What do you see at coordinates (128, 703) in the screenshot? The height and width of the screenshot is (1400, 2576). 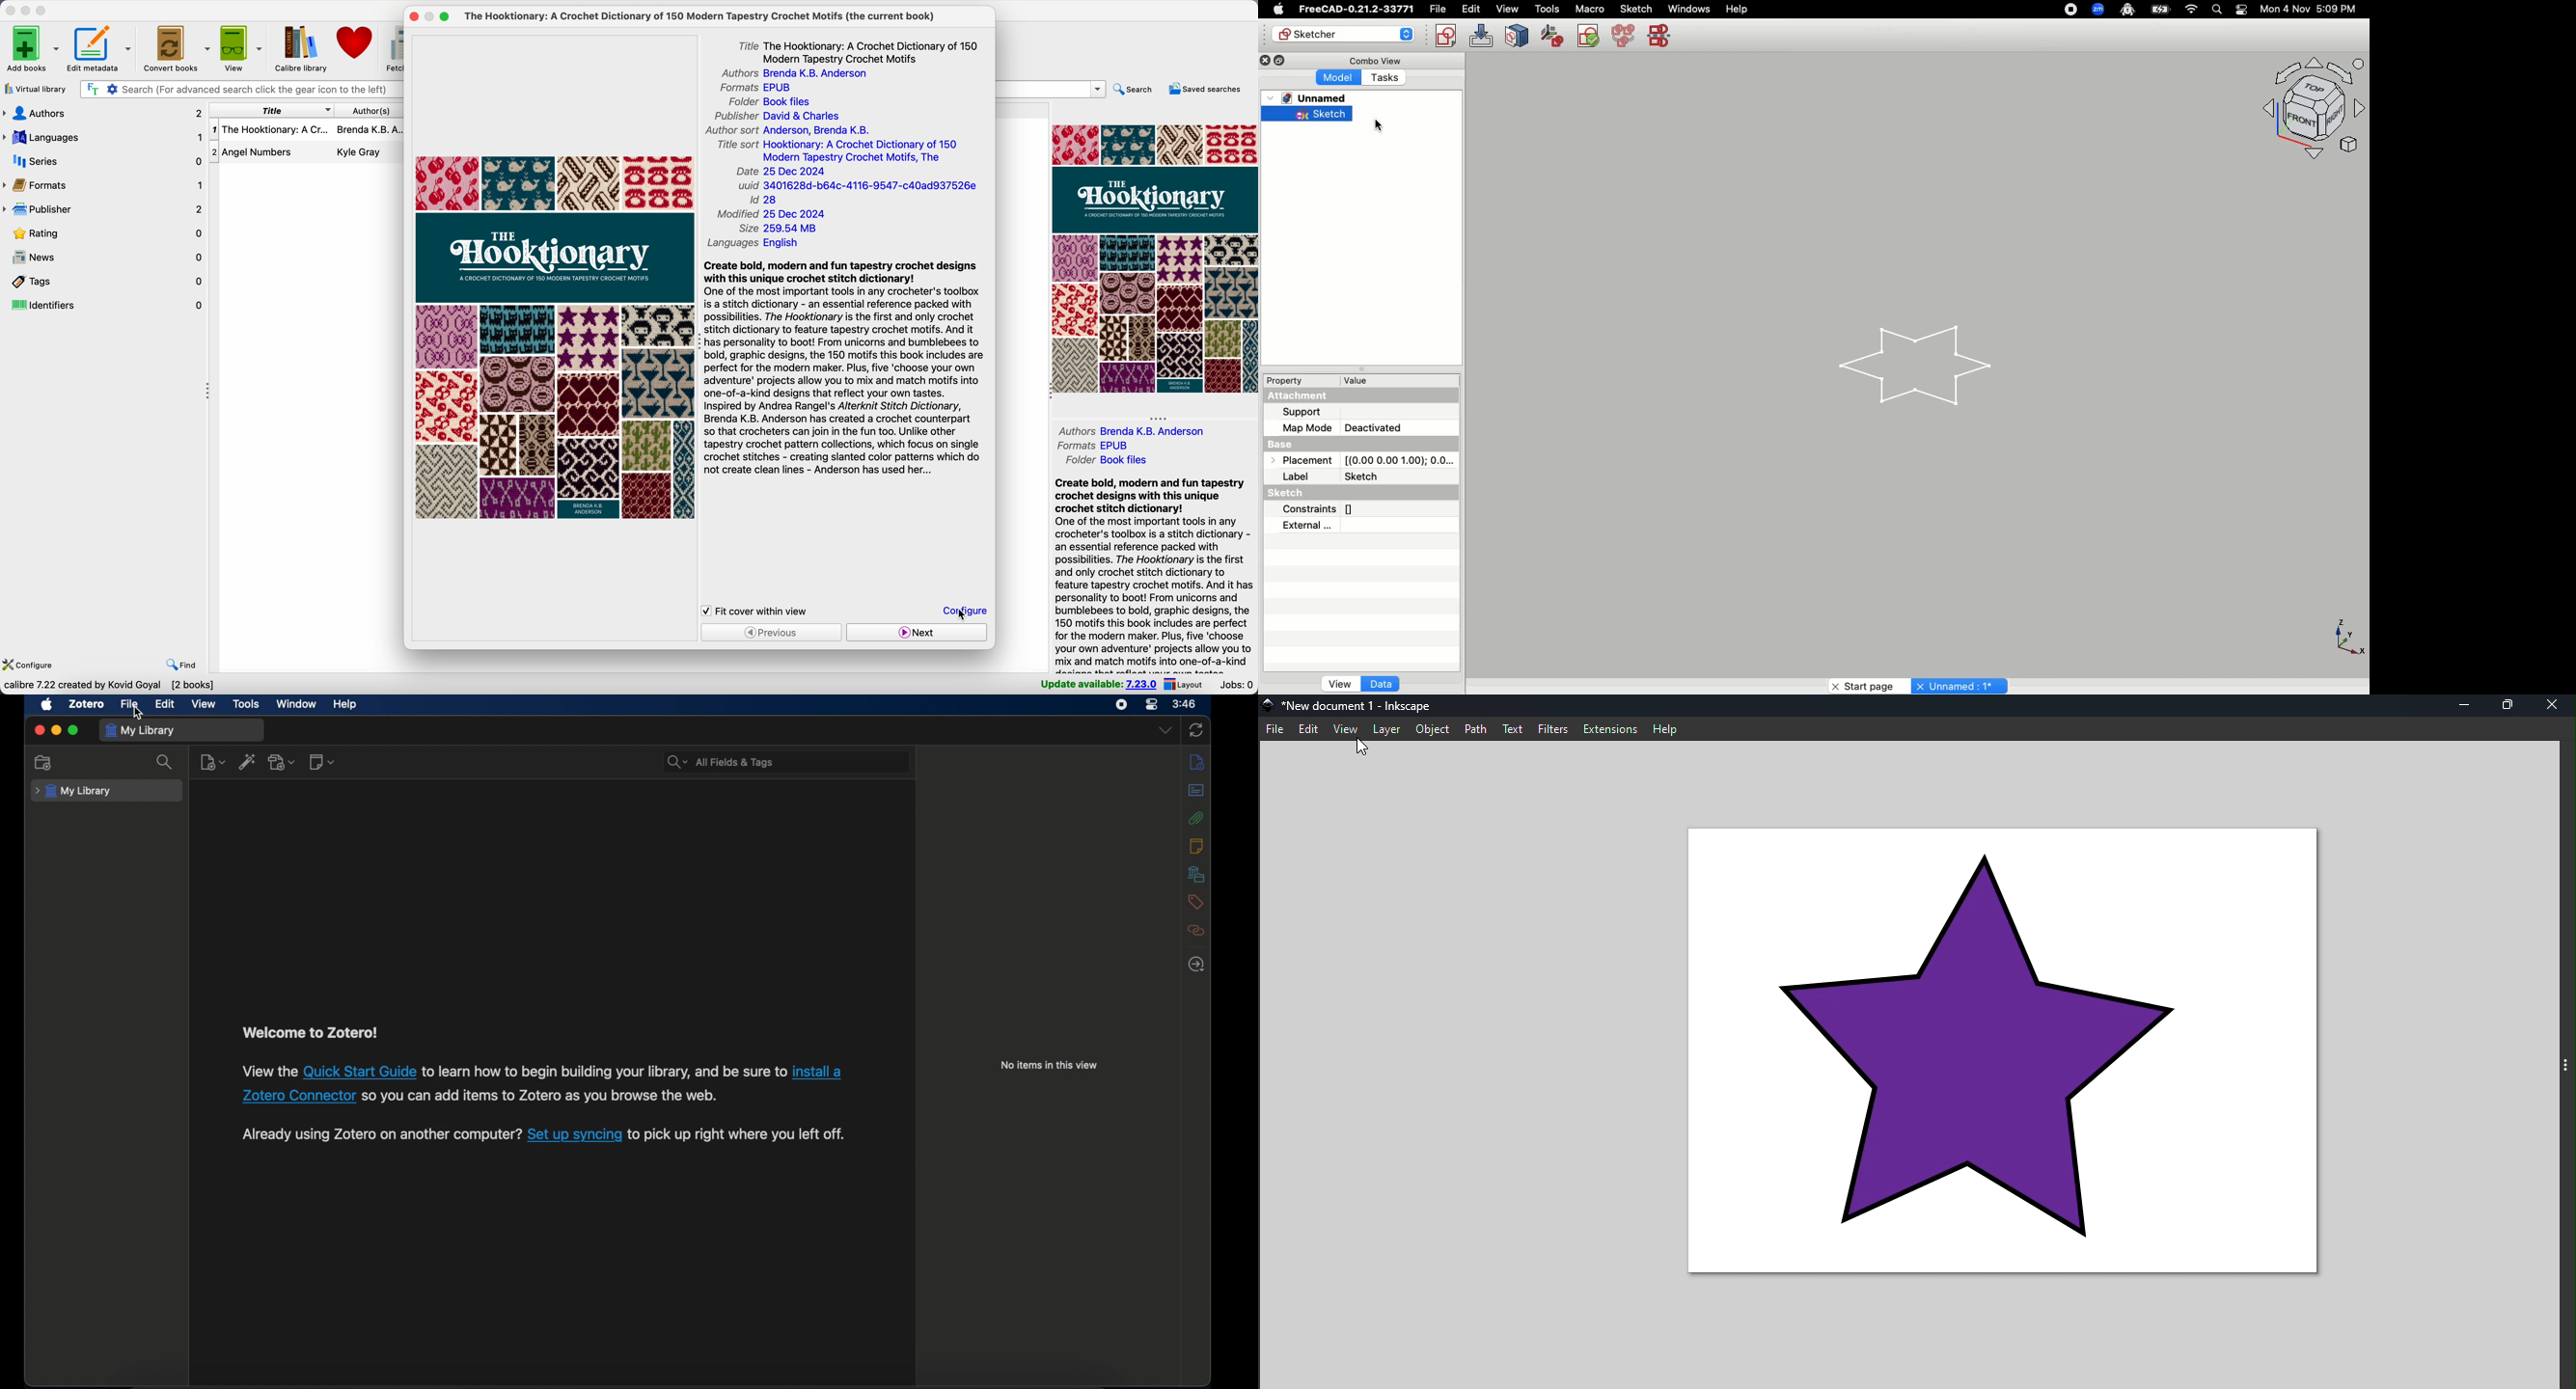 I see `file` at bounding box center [128, 703].